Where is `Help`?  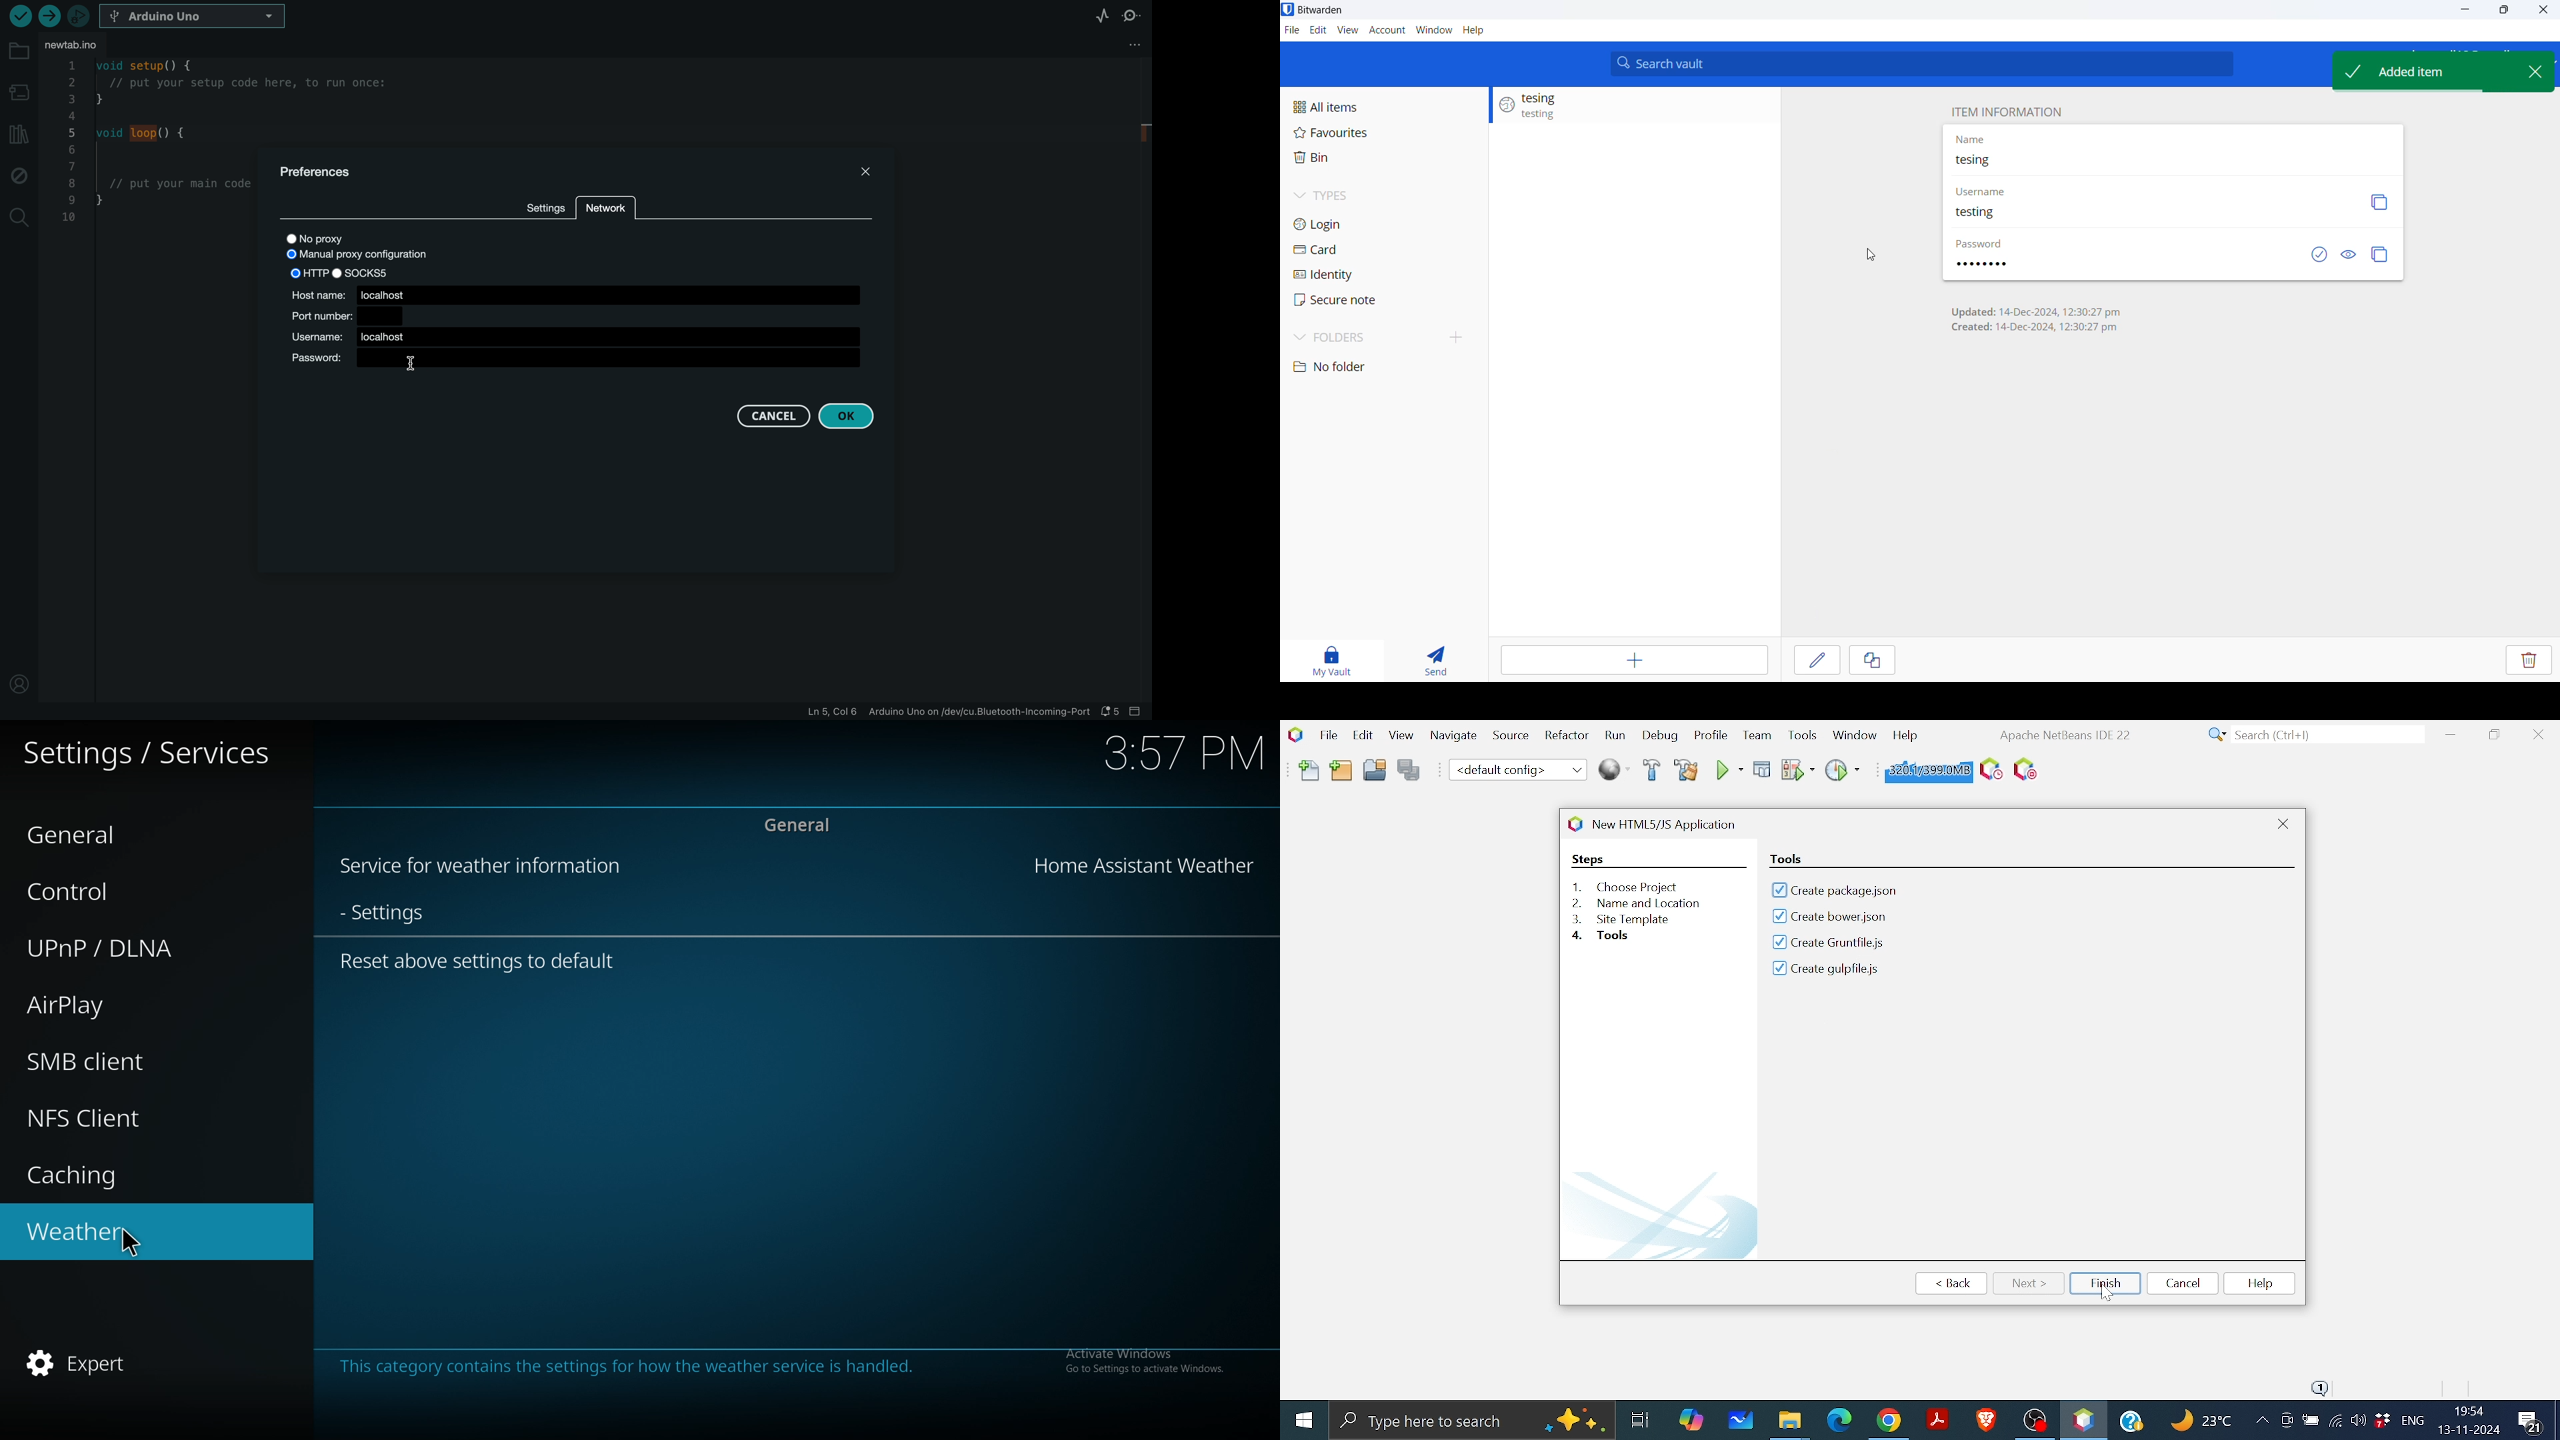
Help is located at coordinates (2134, 1418).